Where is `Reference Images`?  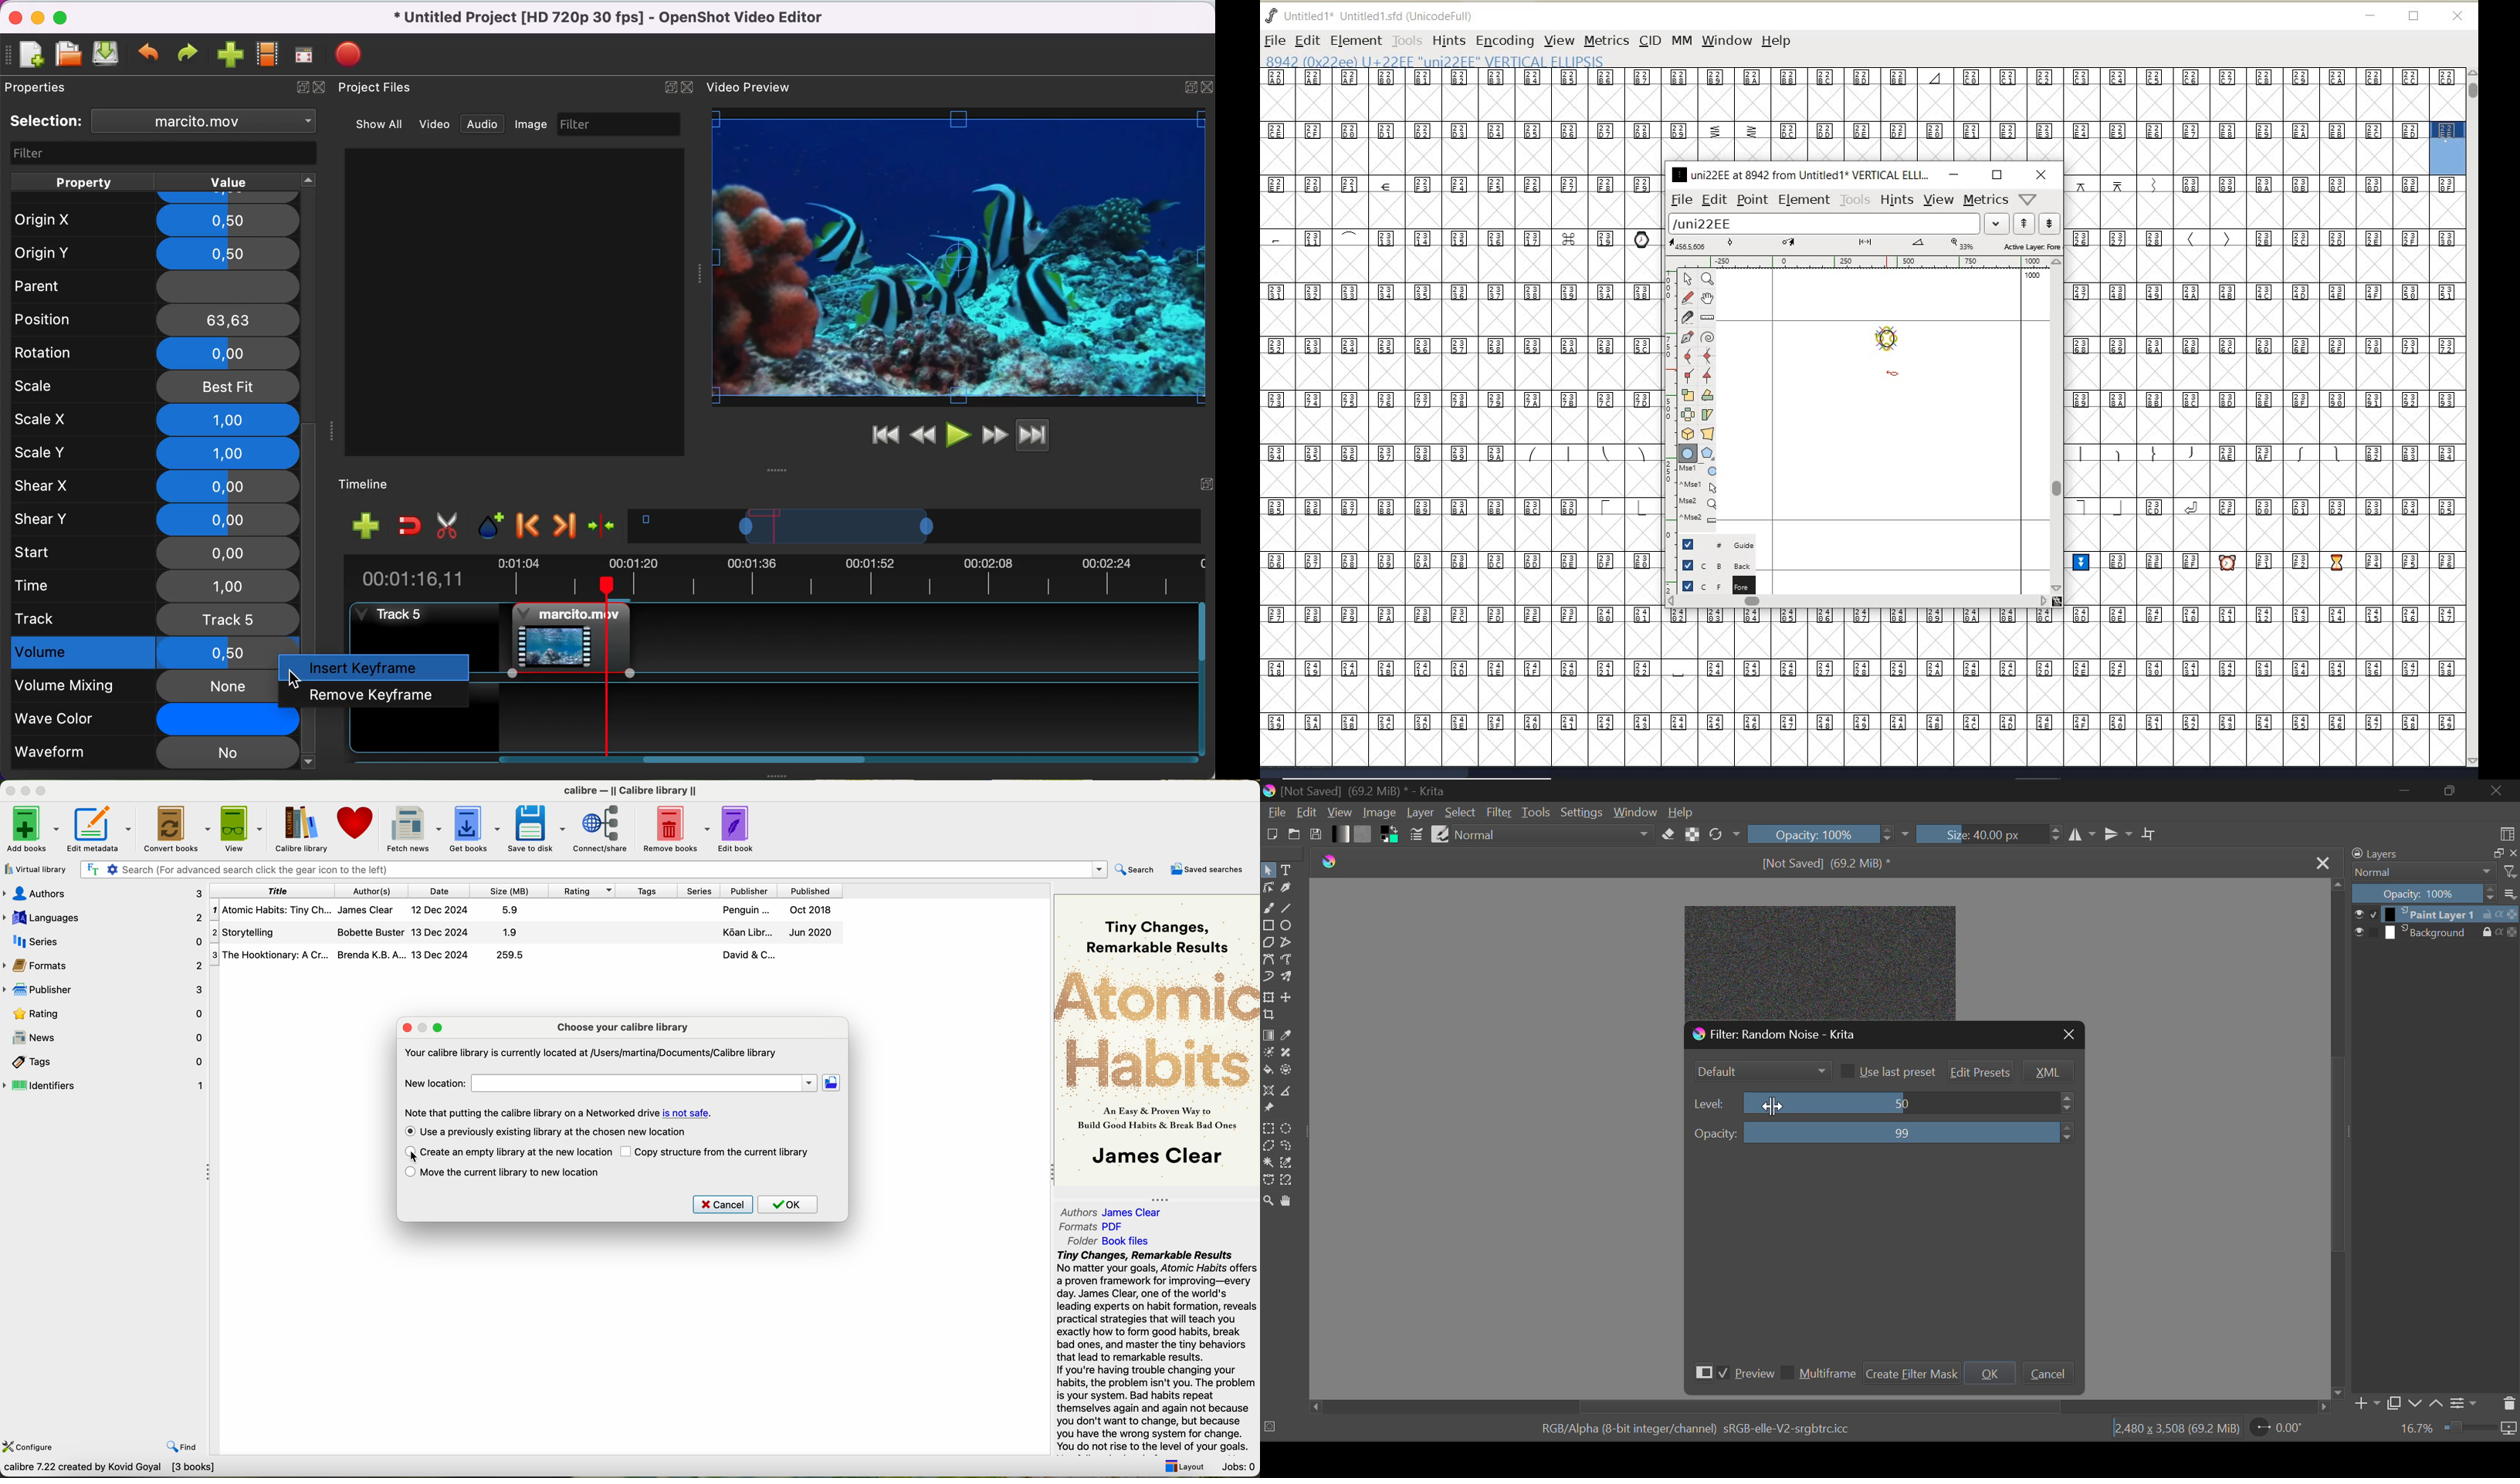
Reference Images is located at coordinates (1268, 1110).